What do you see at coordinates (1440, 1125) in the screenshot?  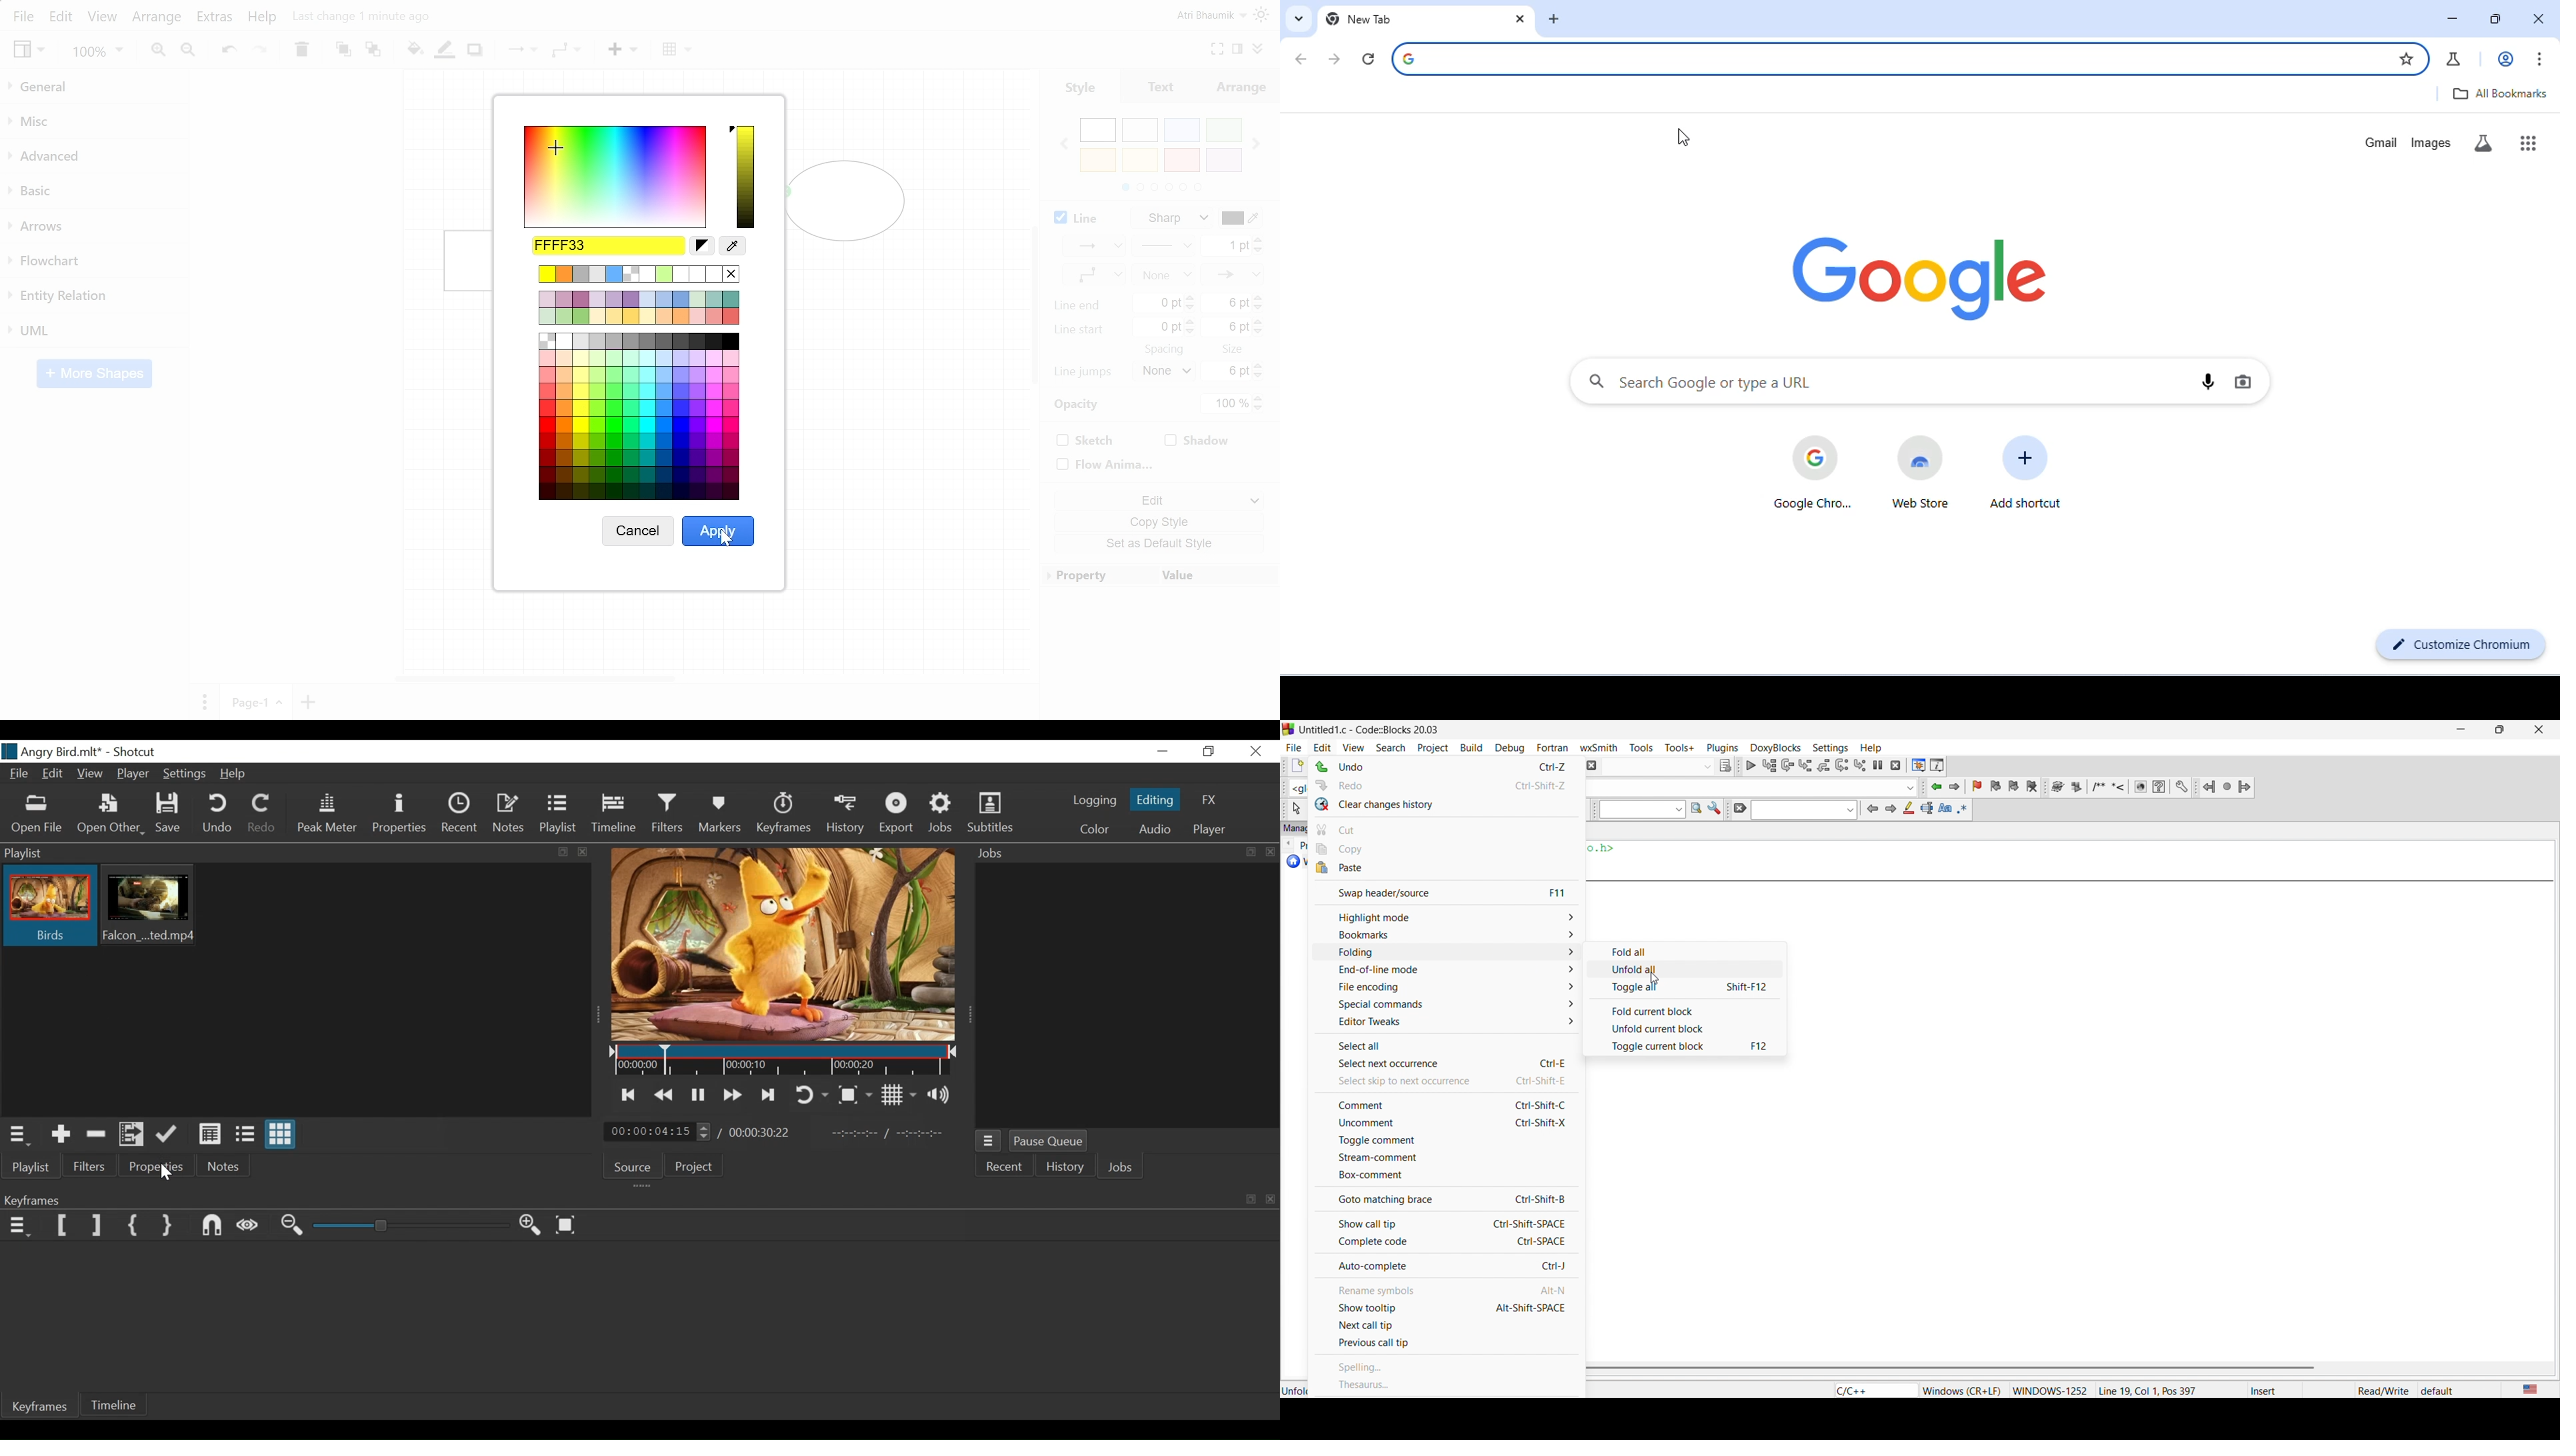 I see `uncomment` at bounding box center [1440, 1125].